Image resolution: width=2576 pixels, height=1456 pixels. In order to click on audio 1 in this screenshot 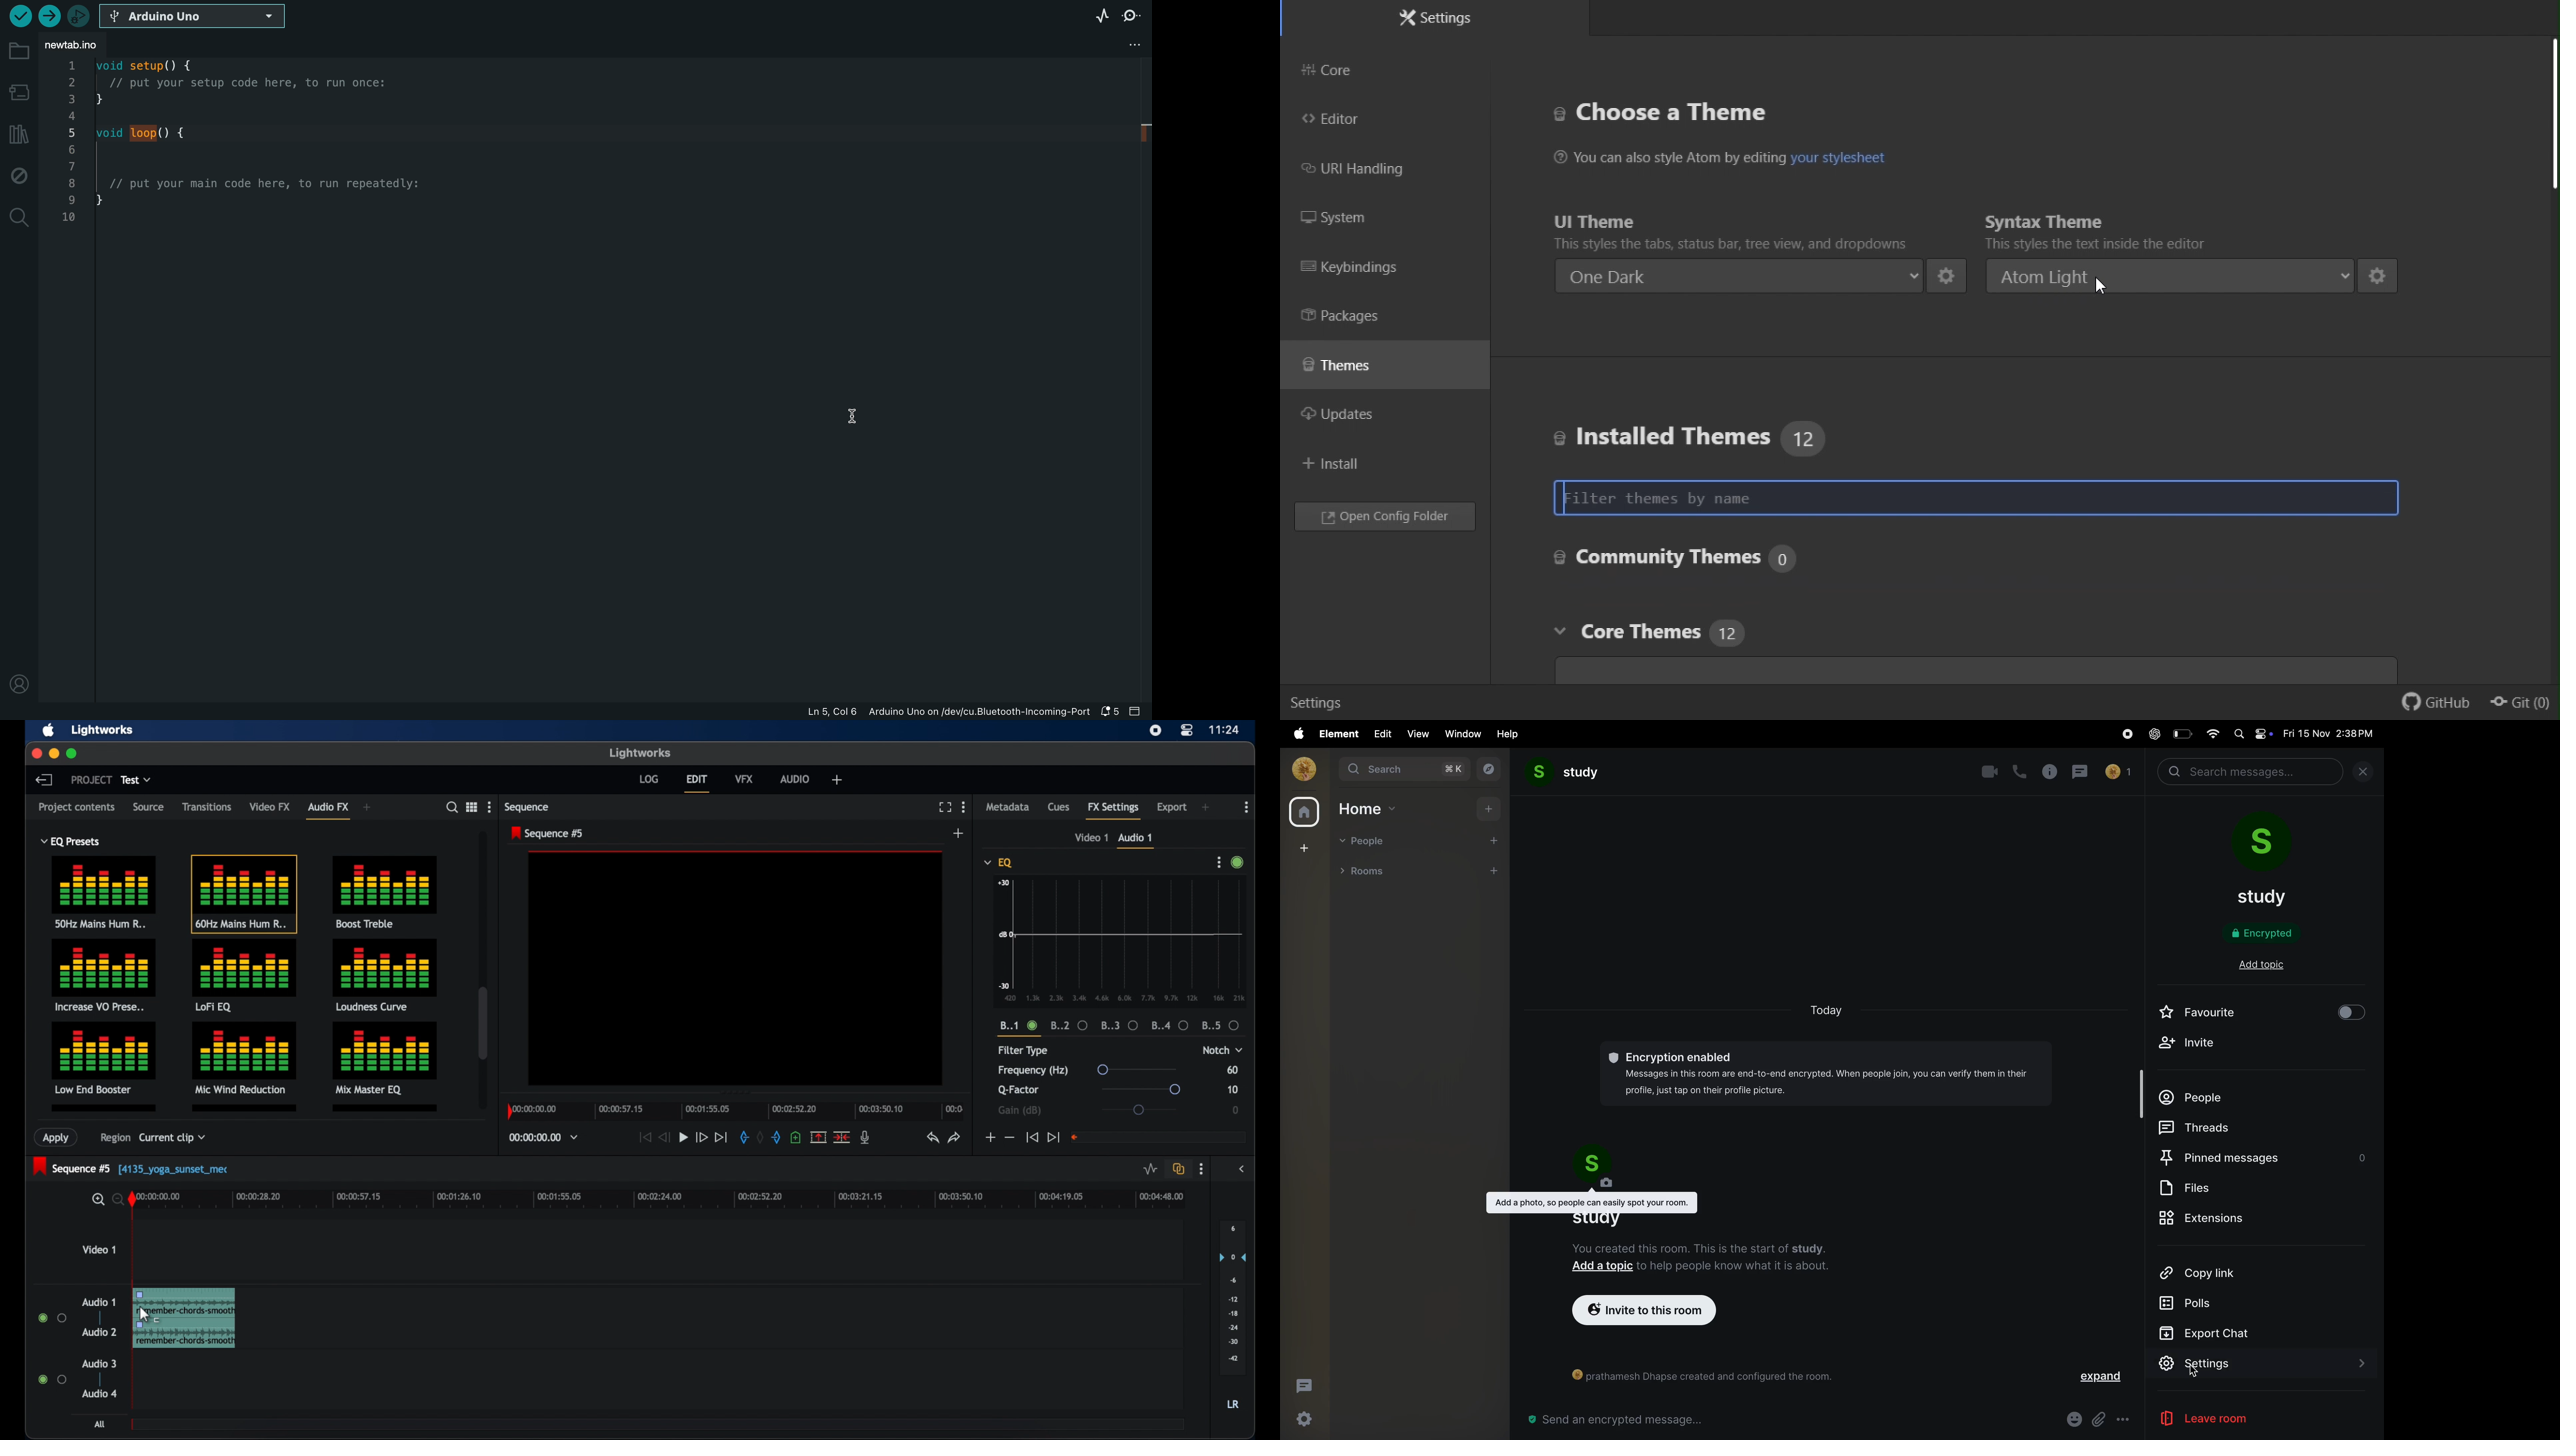, I will do `click(96, 1302)`.